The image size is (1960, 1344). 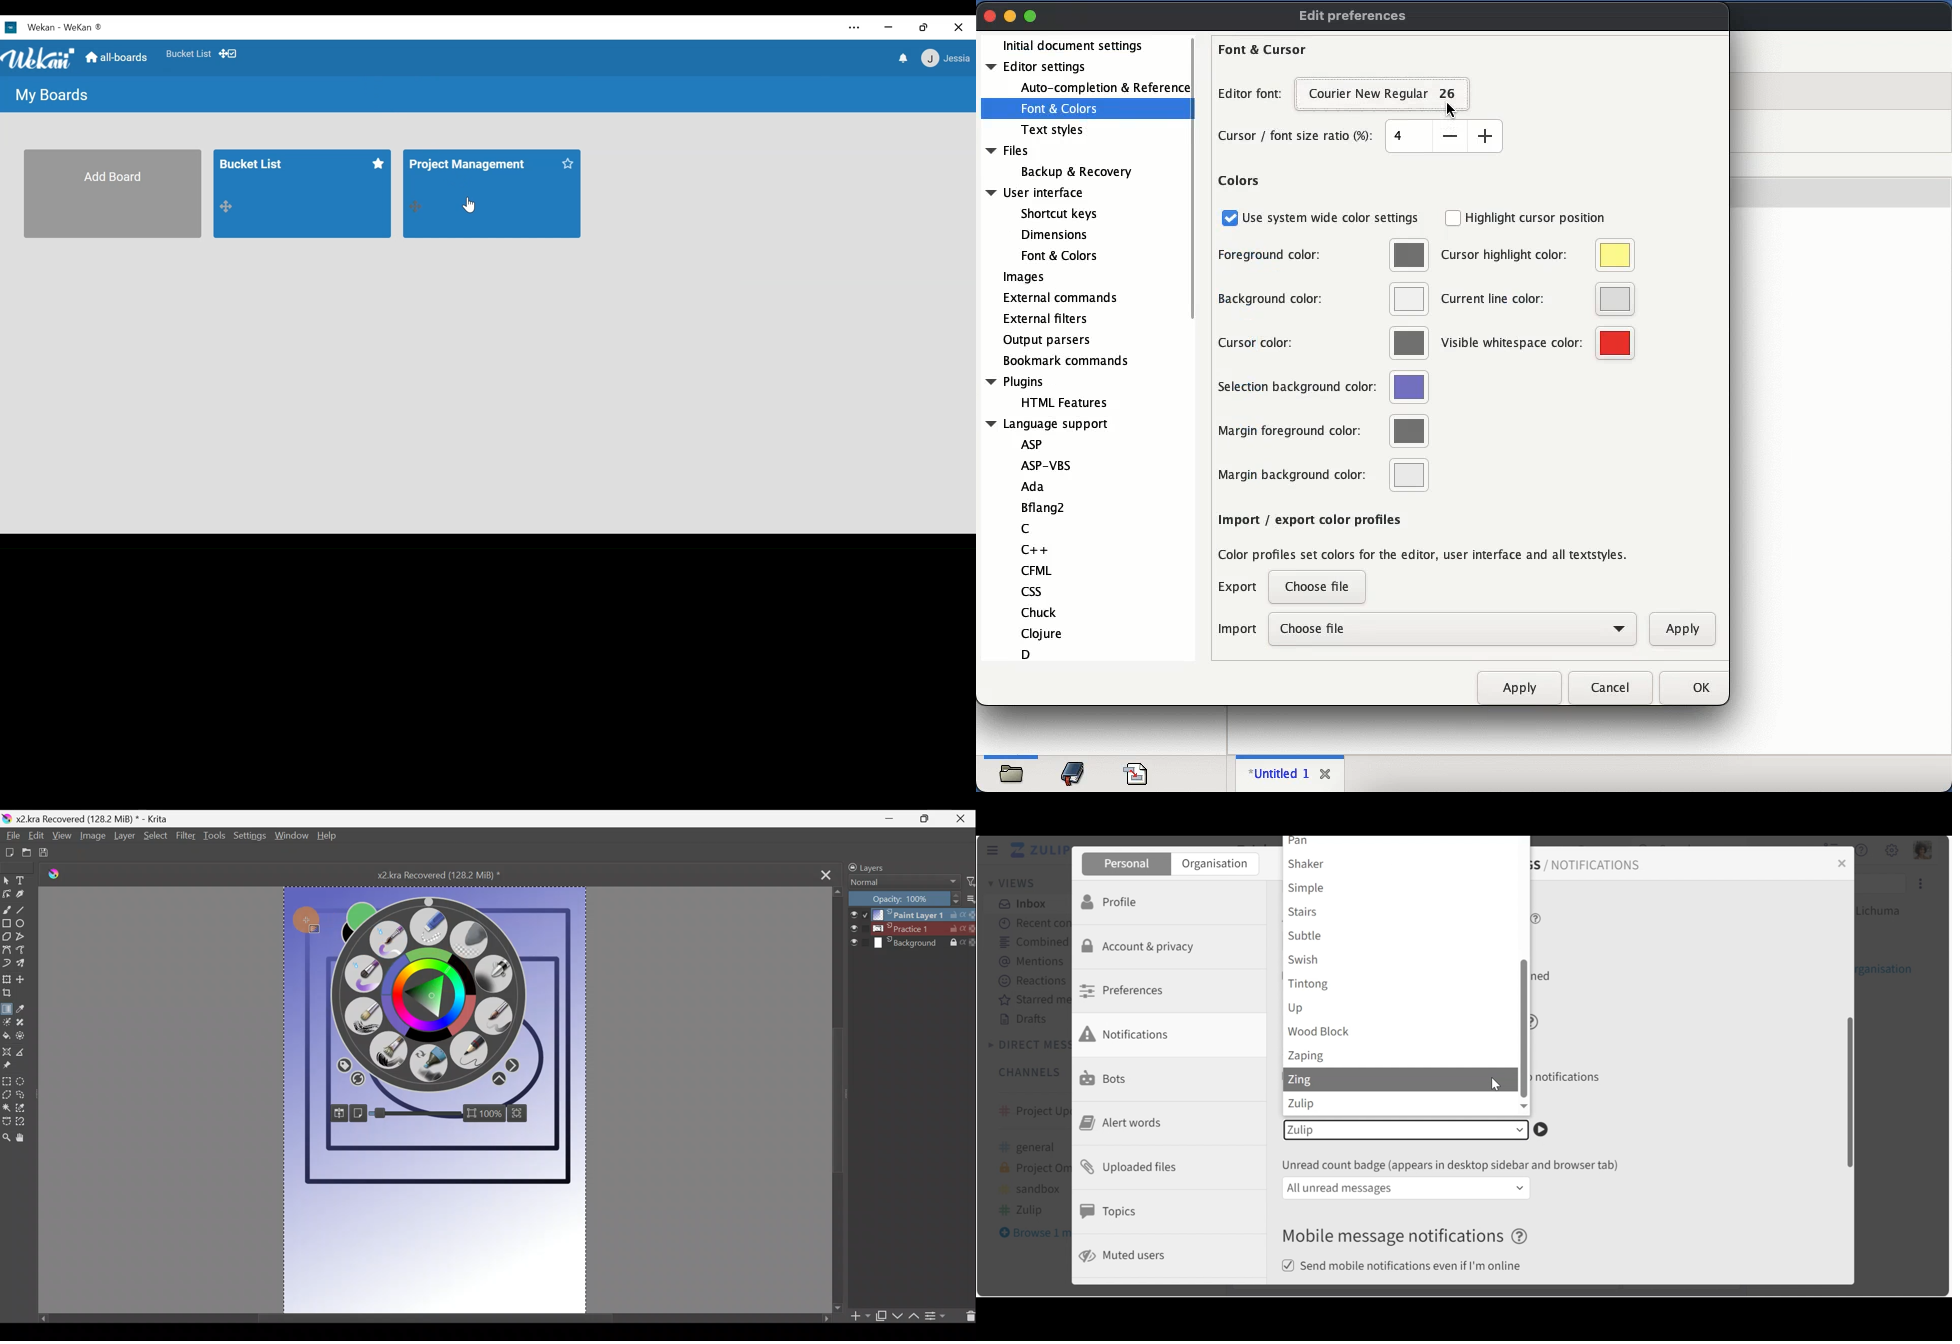 What do you see at coordinates (1696, 689) in the screenshot?
I see `ok` at bounding box center [1696, 689].